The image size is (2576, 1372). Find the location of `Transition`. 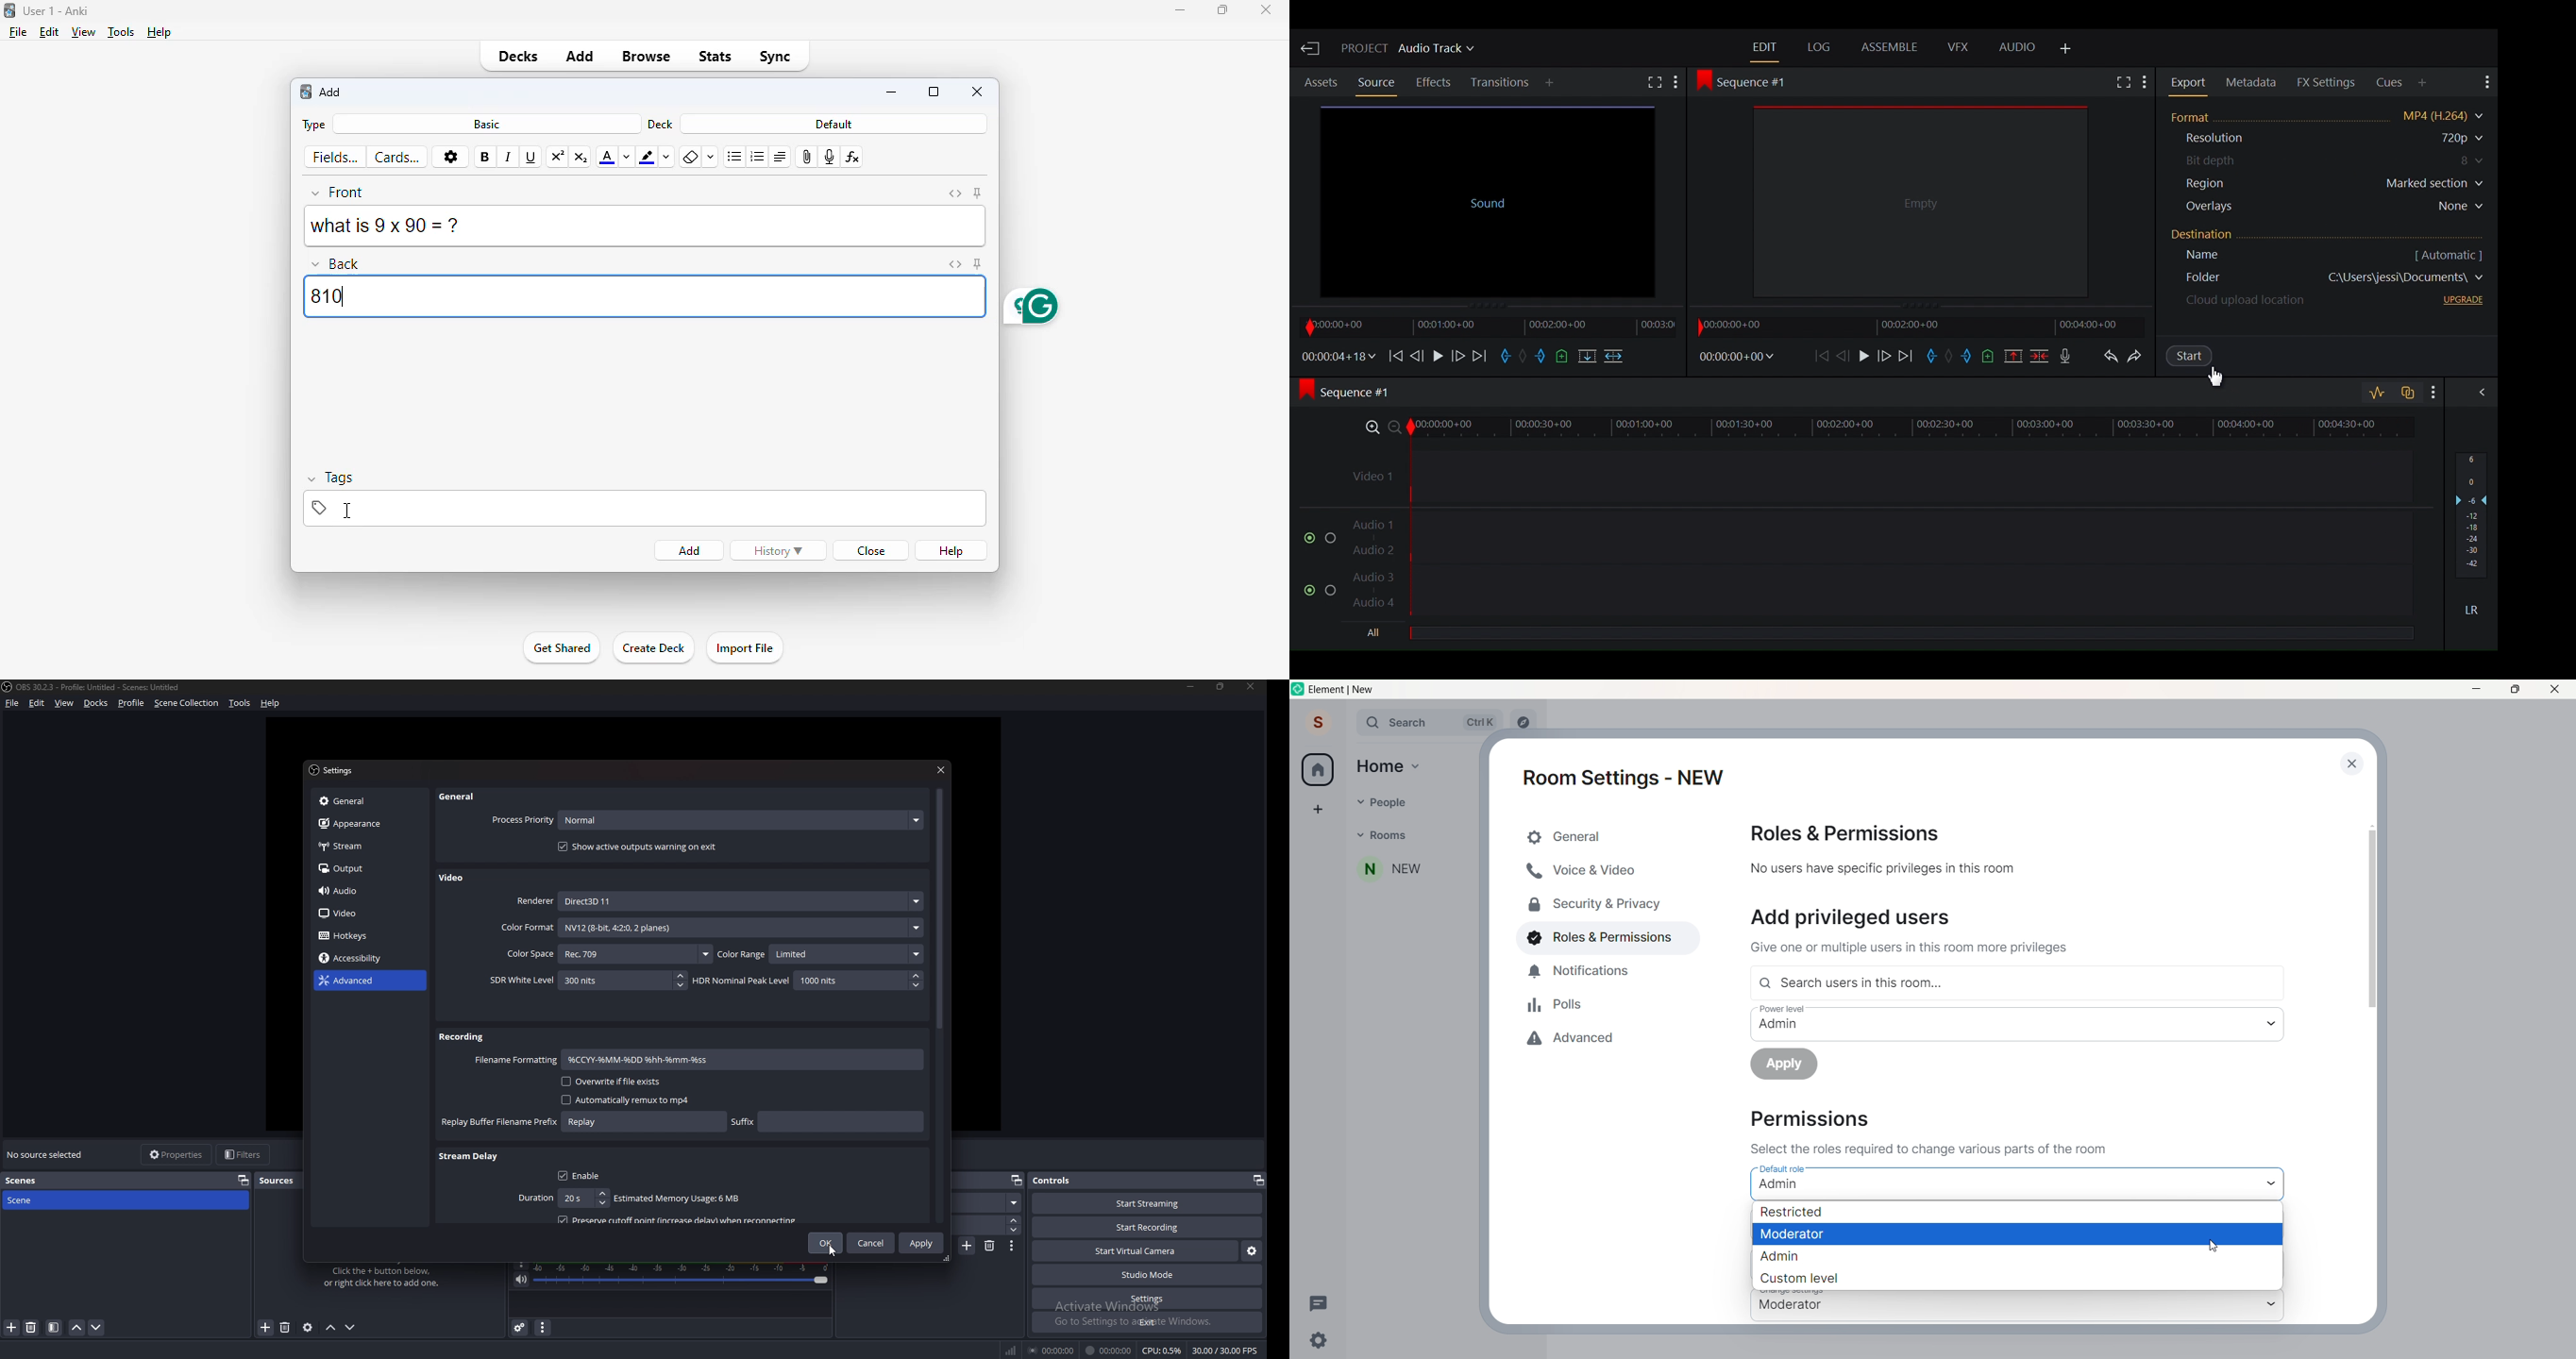

Transition is located at coordinates (1501, 83).